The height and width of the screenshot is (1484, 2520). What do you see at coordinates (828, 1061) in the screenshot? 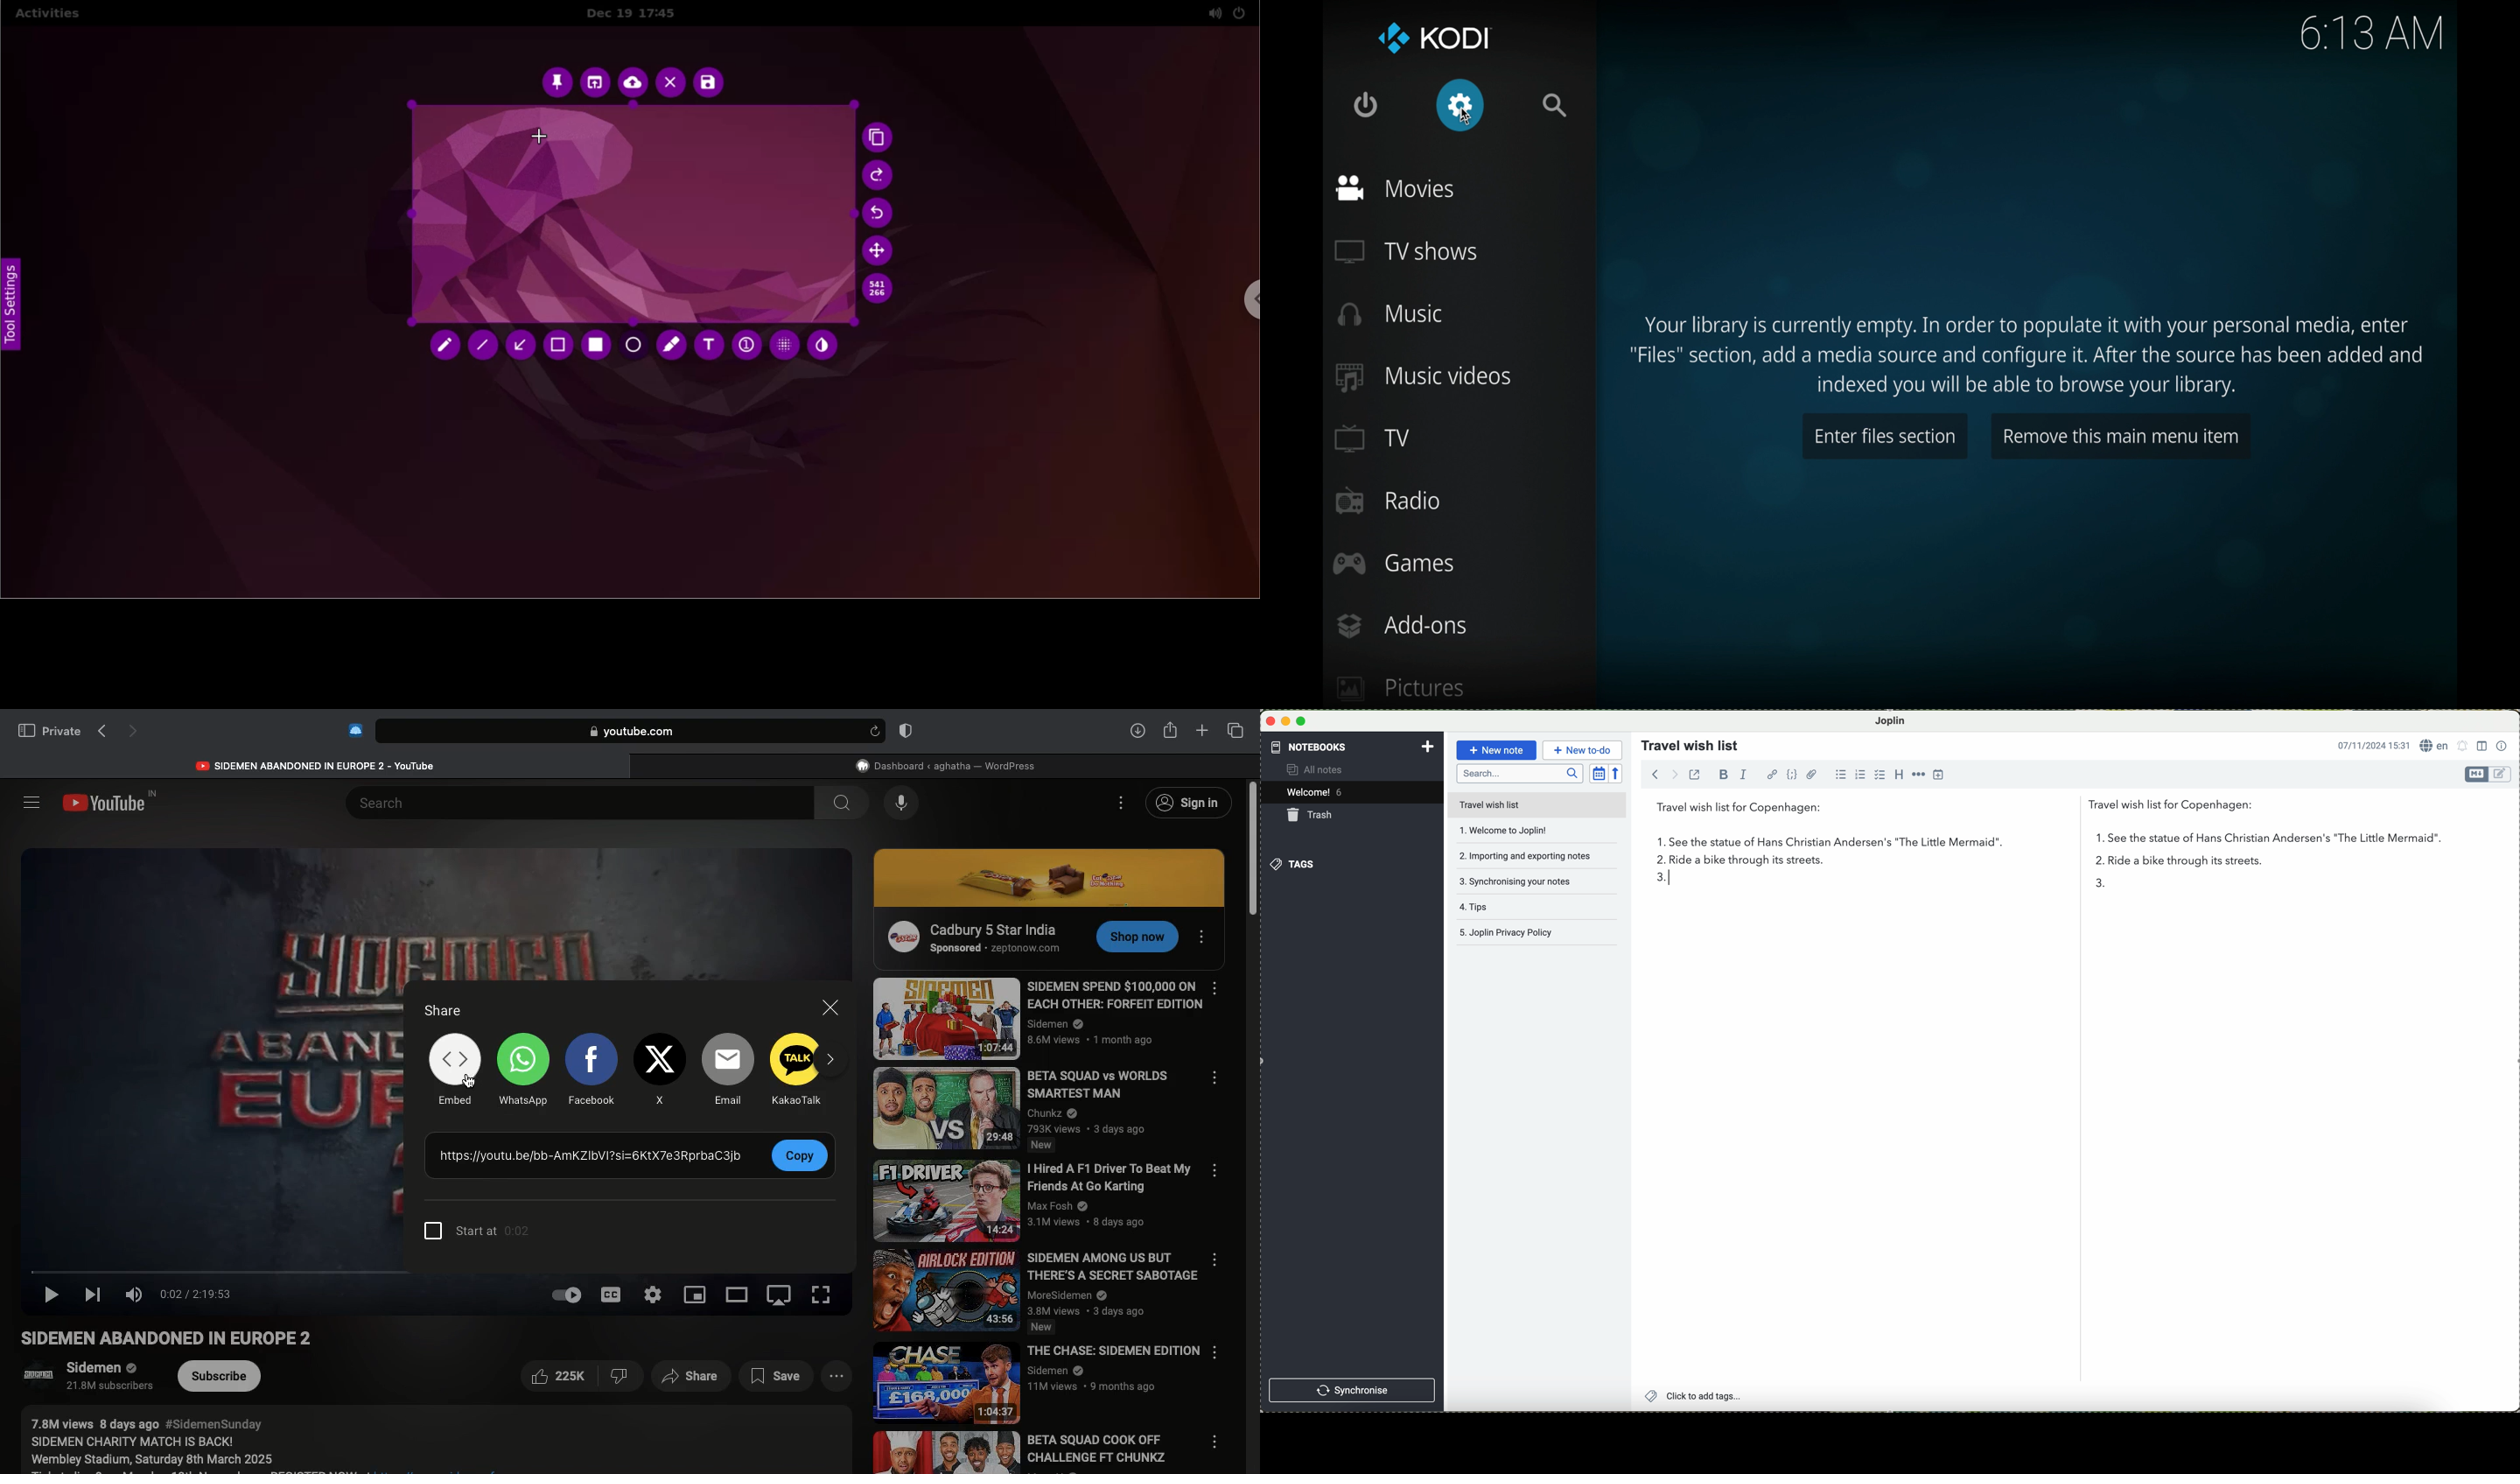
I see `Next` at bounding box center [828, 1061].